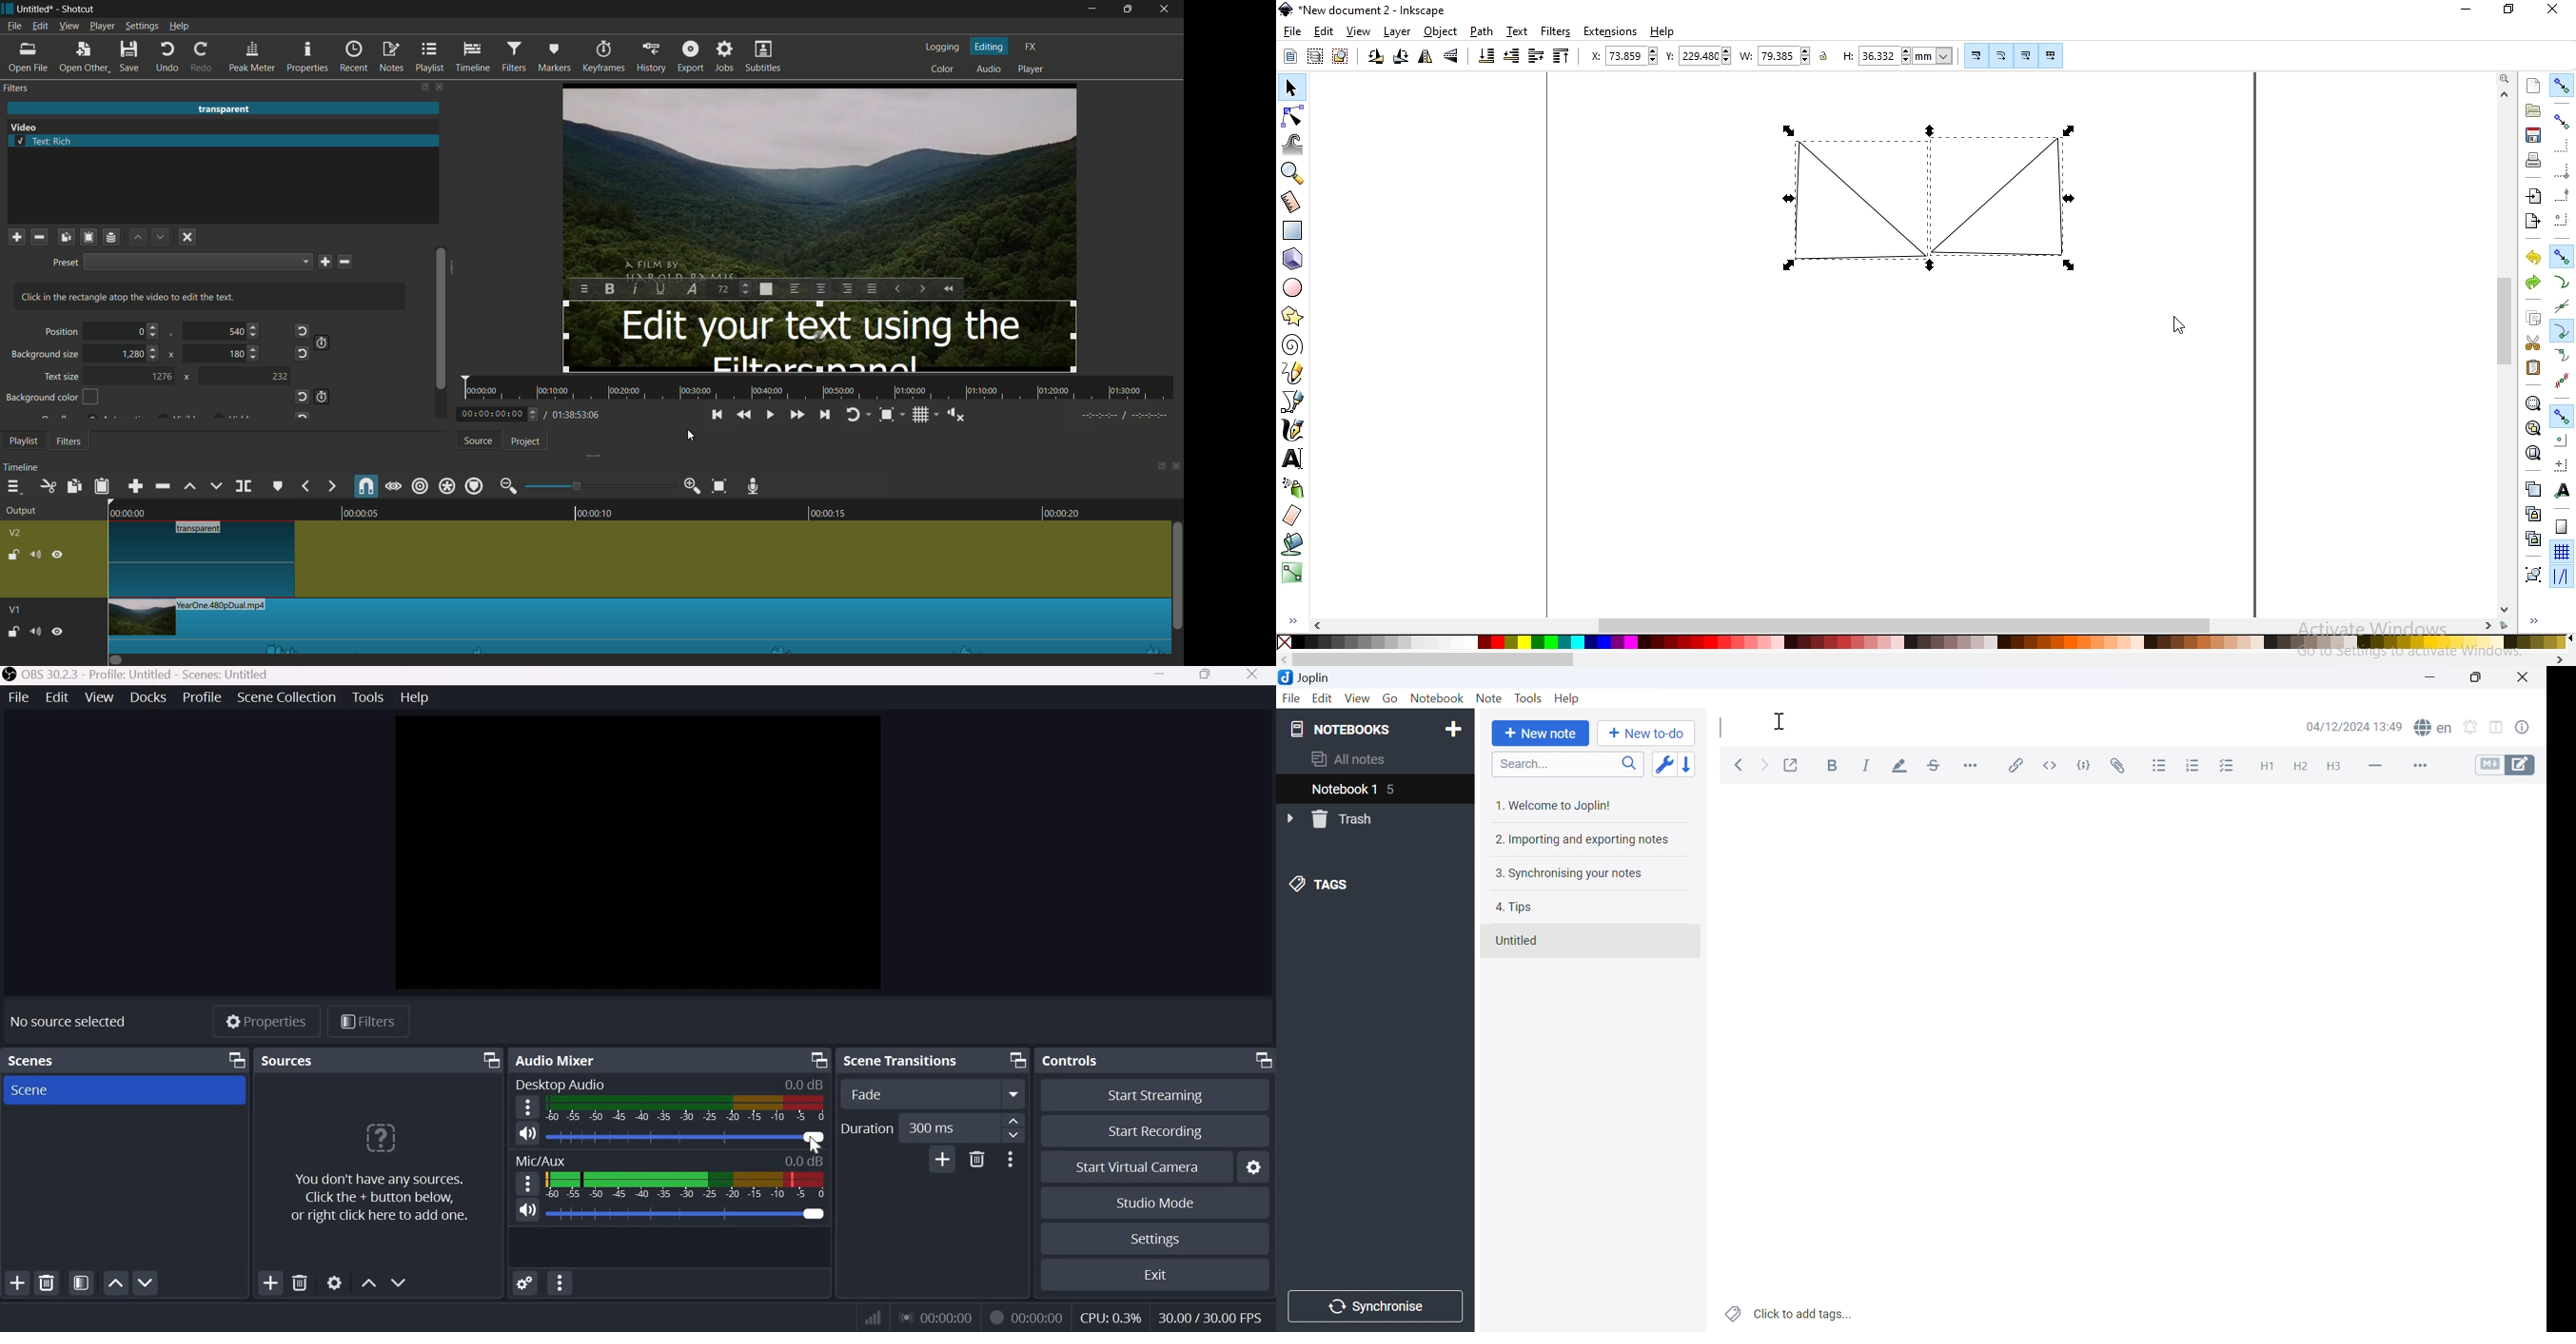 This screenshot has width=2576, height=1344. I want to click on player, so click(1031, 70).